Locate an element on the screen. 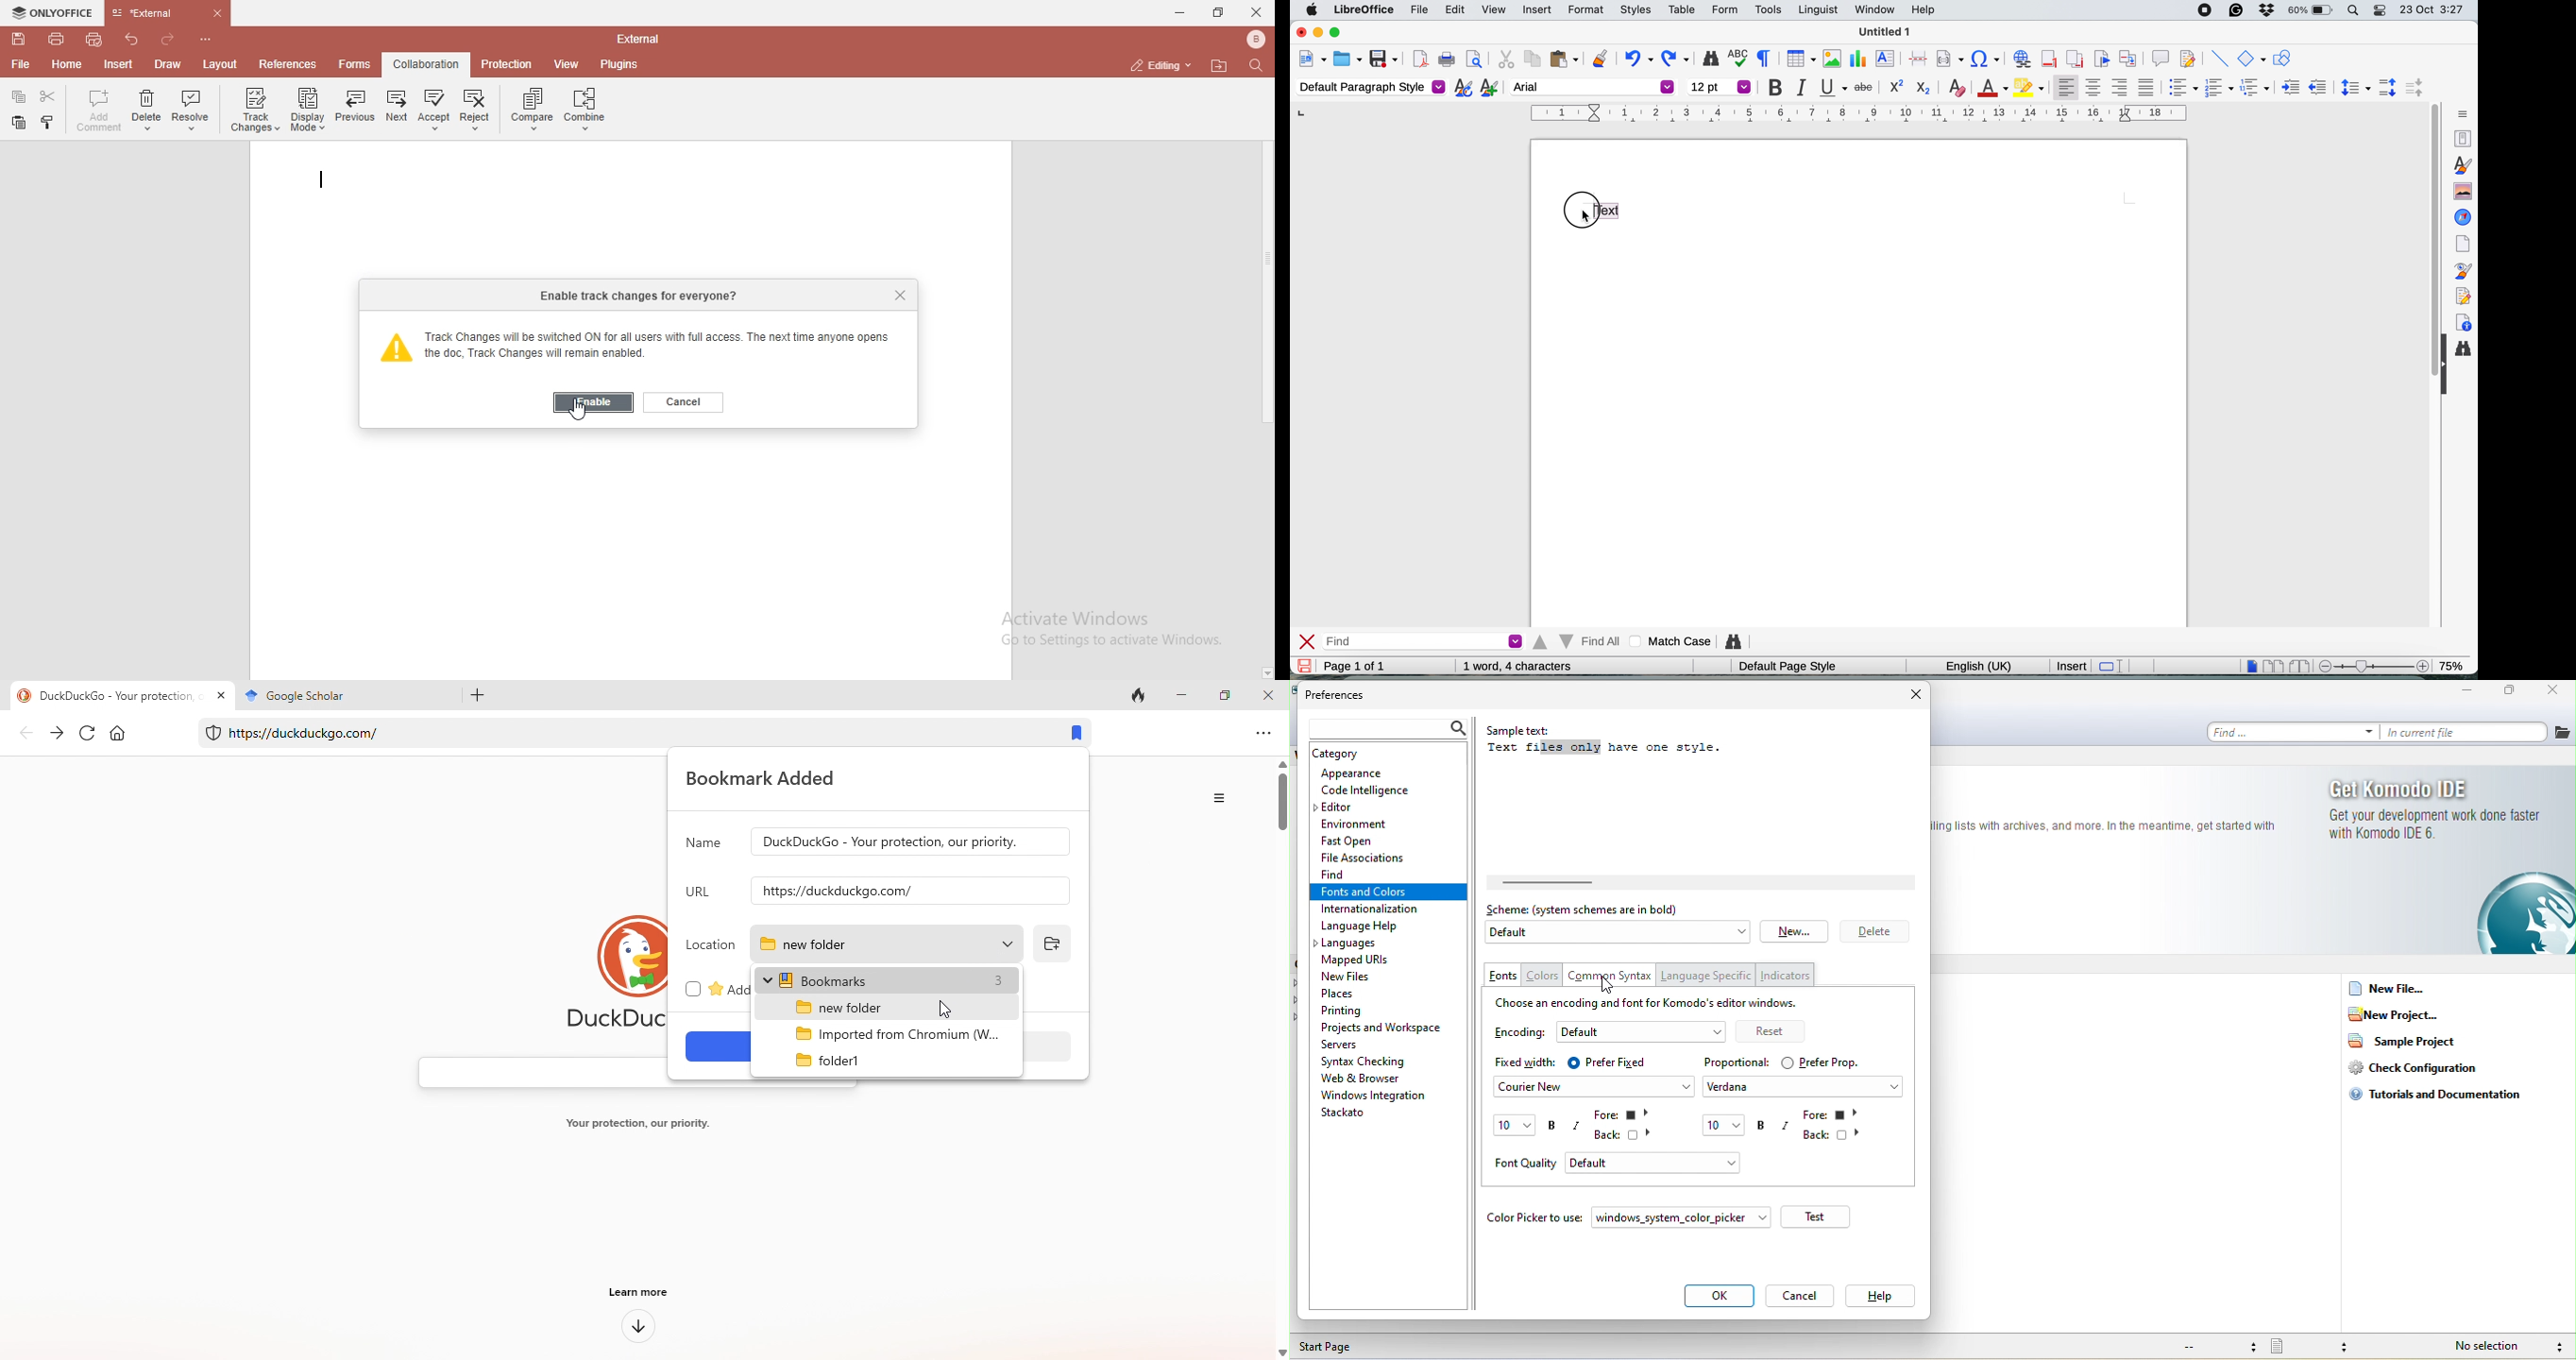 Image resolution: width=2576 pixels, height=1372 pixels. show track change functions is located at coordinates (2190, 59).